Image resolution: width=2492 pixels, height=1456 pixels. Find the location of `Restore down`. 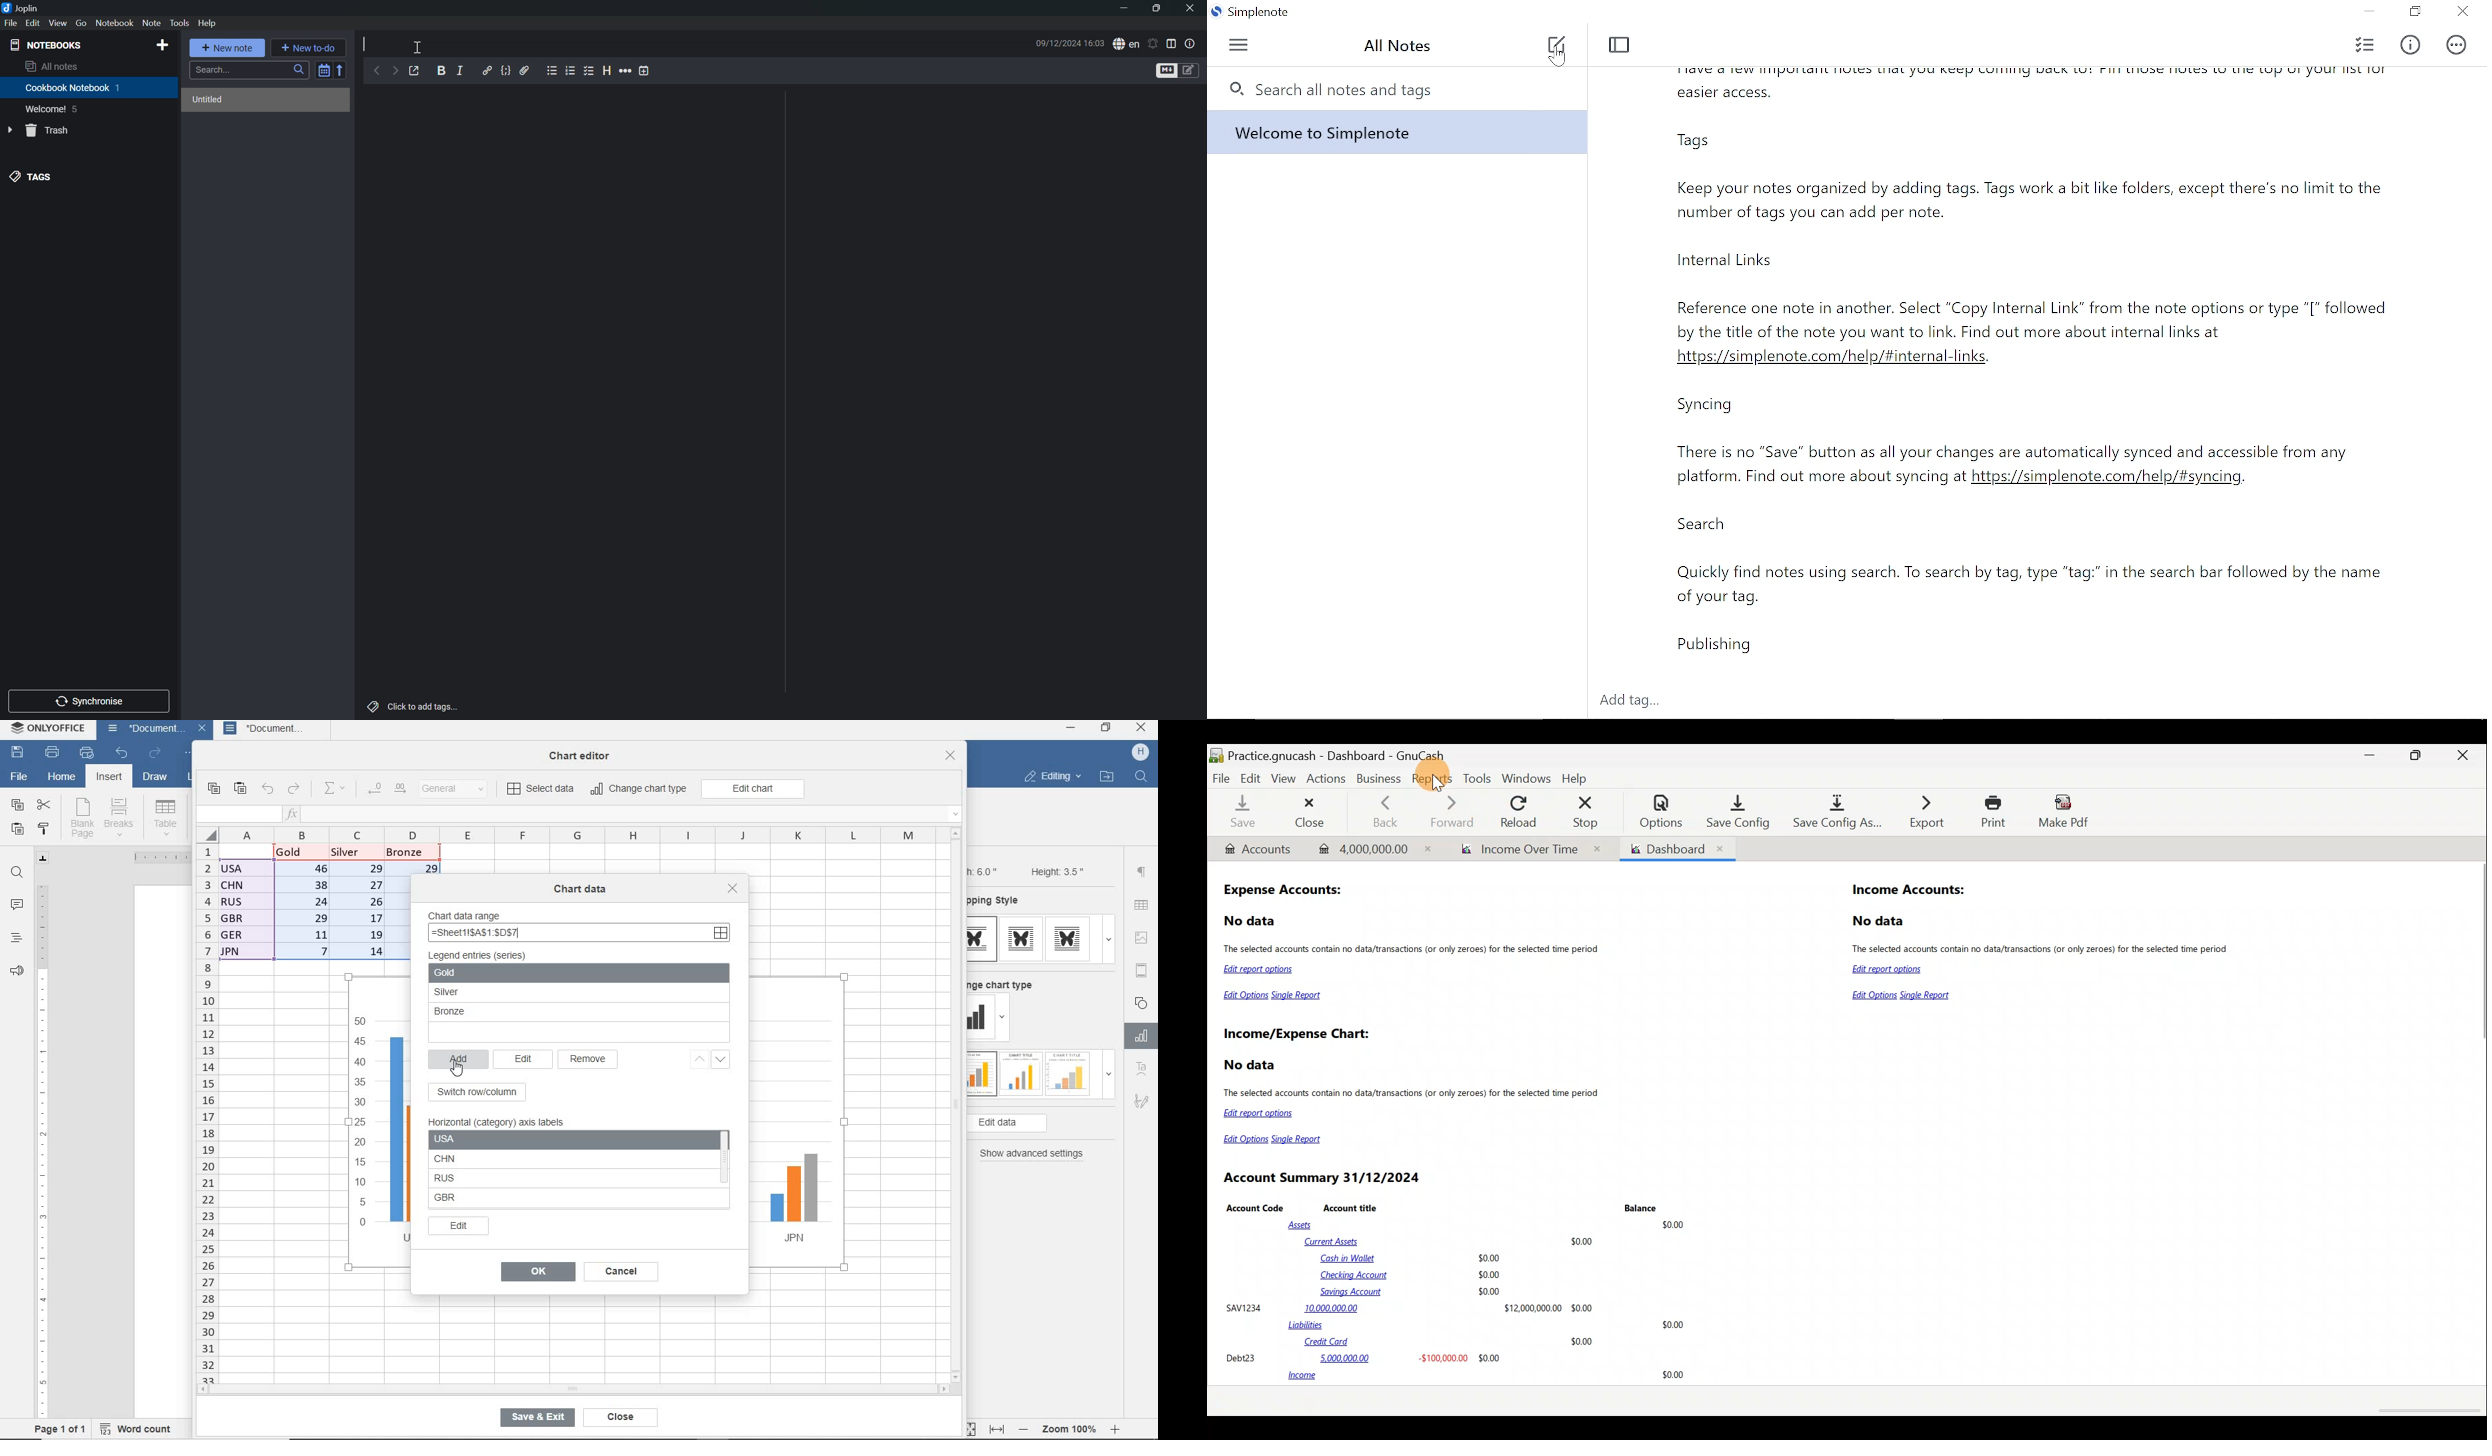

Restore down is located at coordinates (2413, 13).